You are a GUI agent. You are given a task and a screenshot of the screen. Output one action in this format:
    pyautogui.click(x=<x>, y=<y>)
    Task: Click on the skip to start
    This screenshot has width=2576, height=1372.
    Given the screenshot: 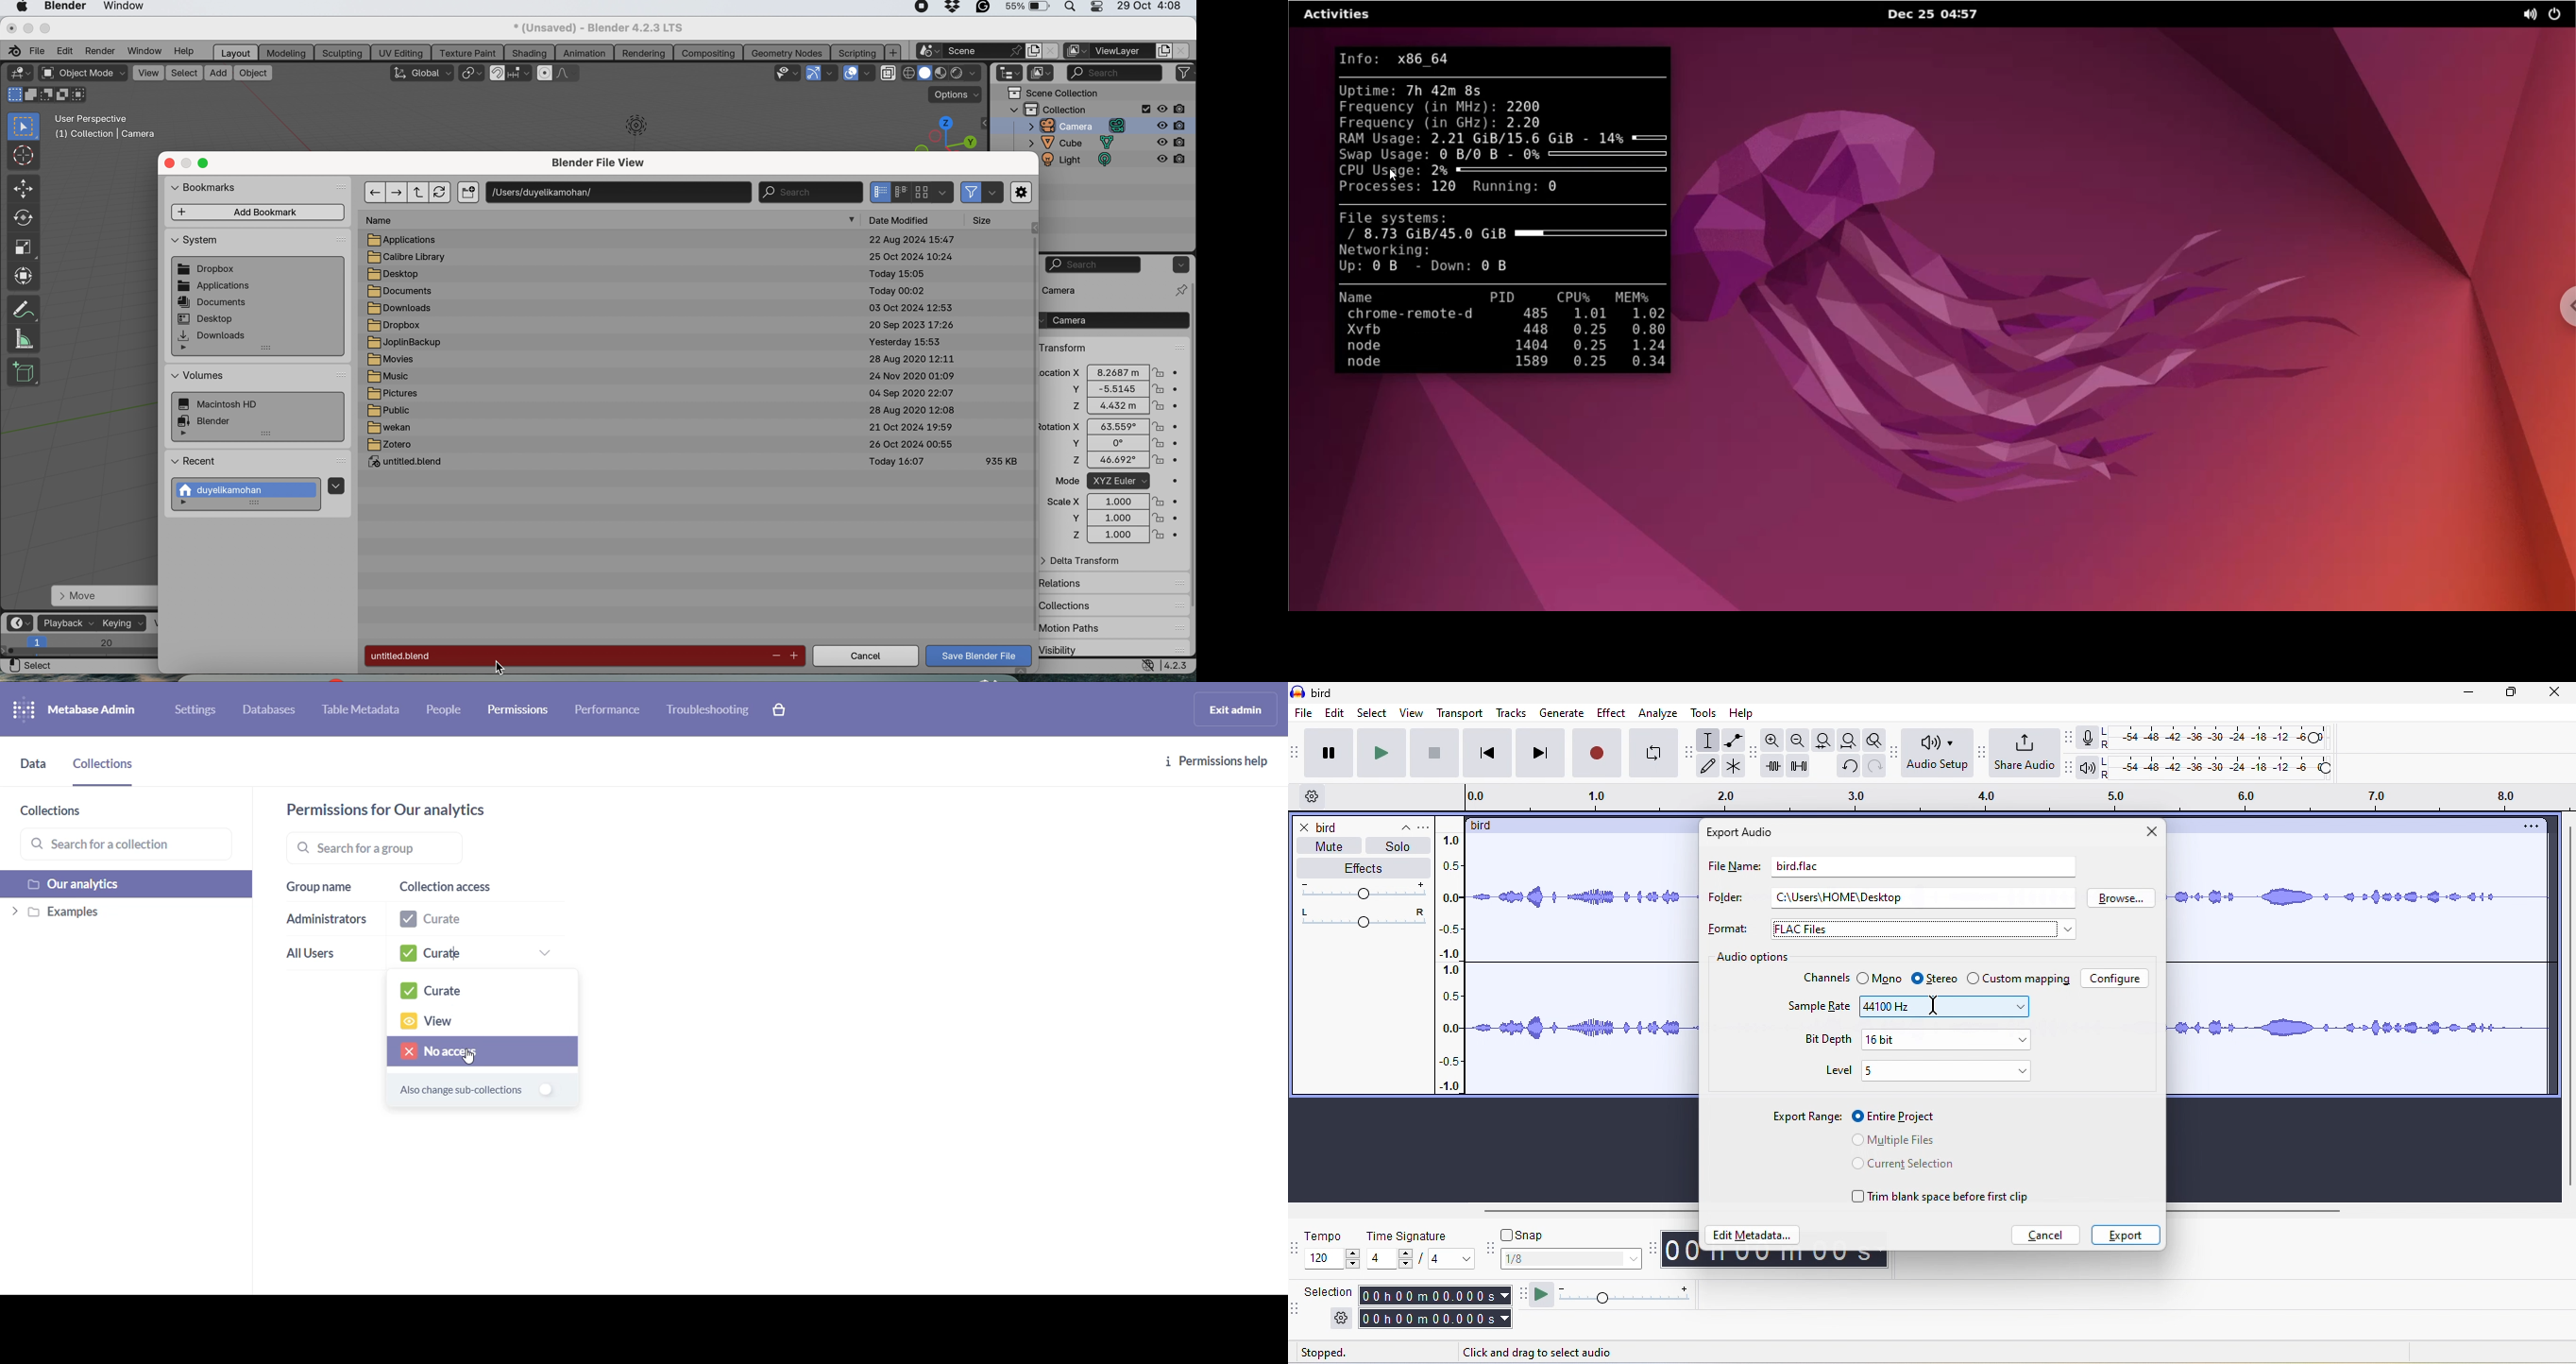 What is the action you would take?
    pyautogui.click(x=1490, y=753)
    